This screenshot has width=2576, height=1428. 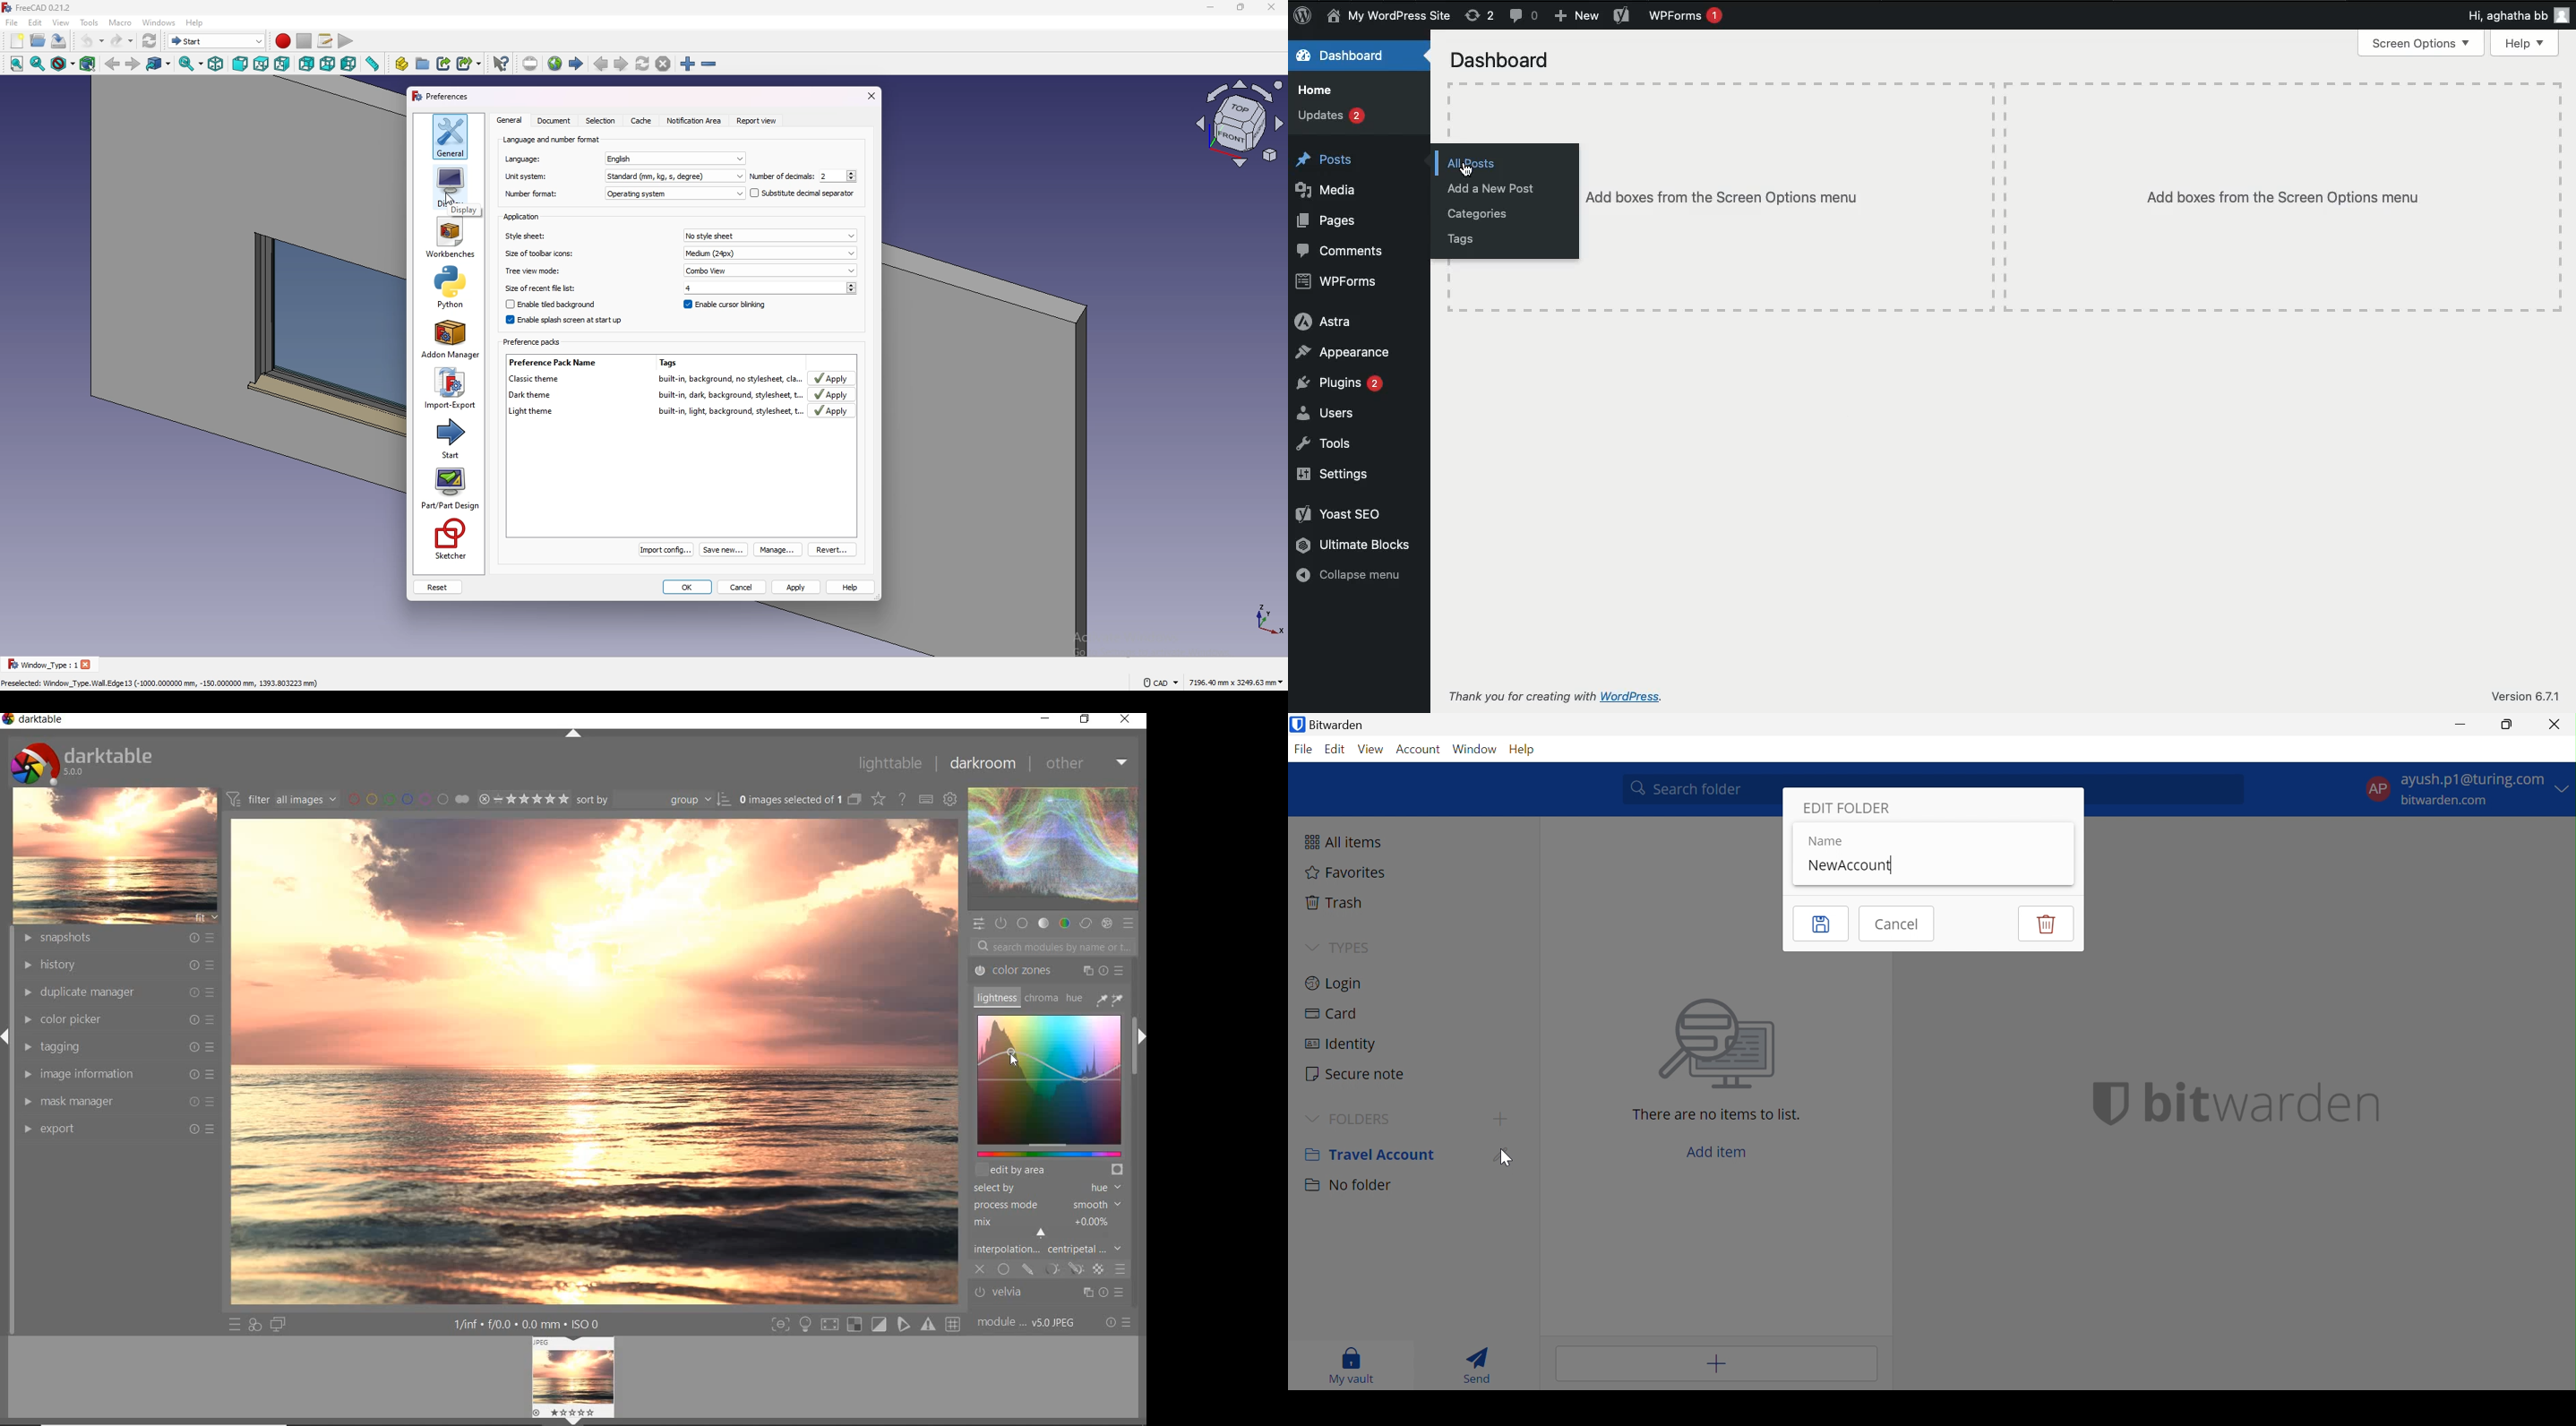 I want to click on restore, so click(x=1085, y=720).